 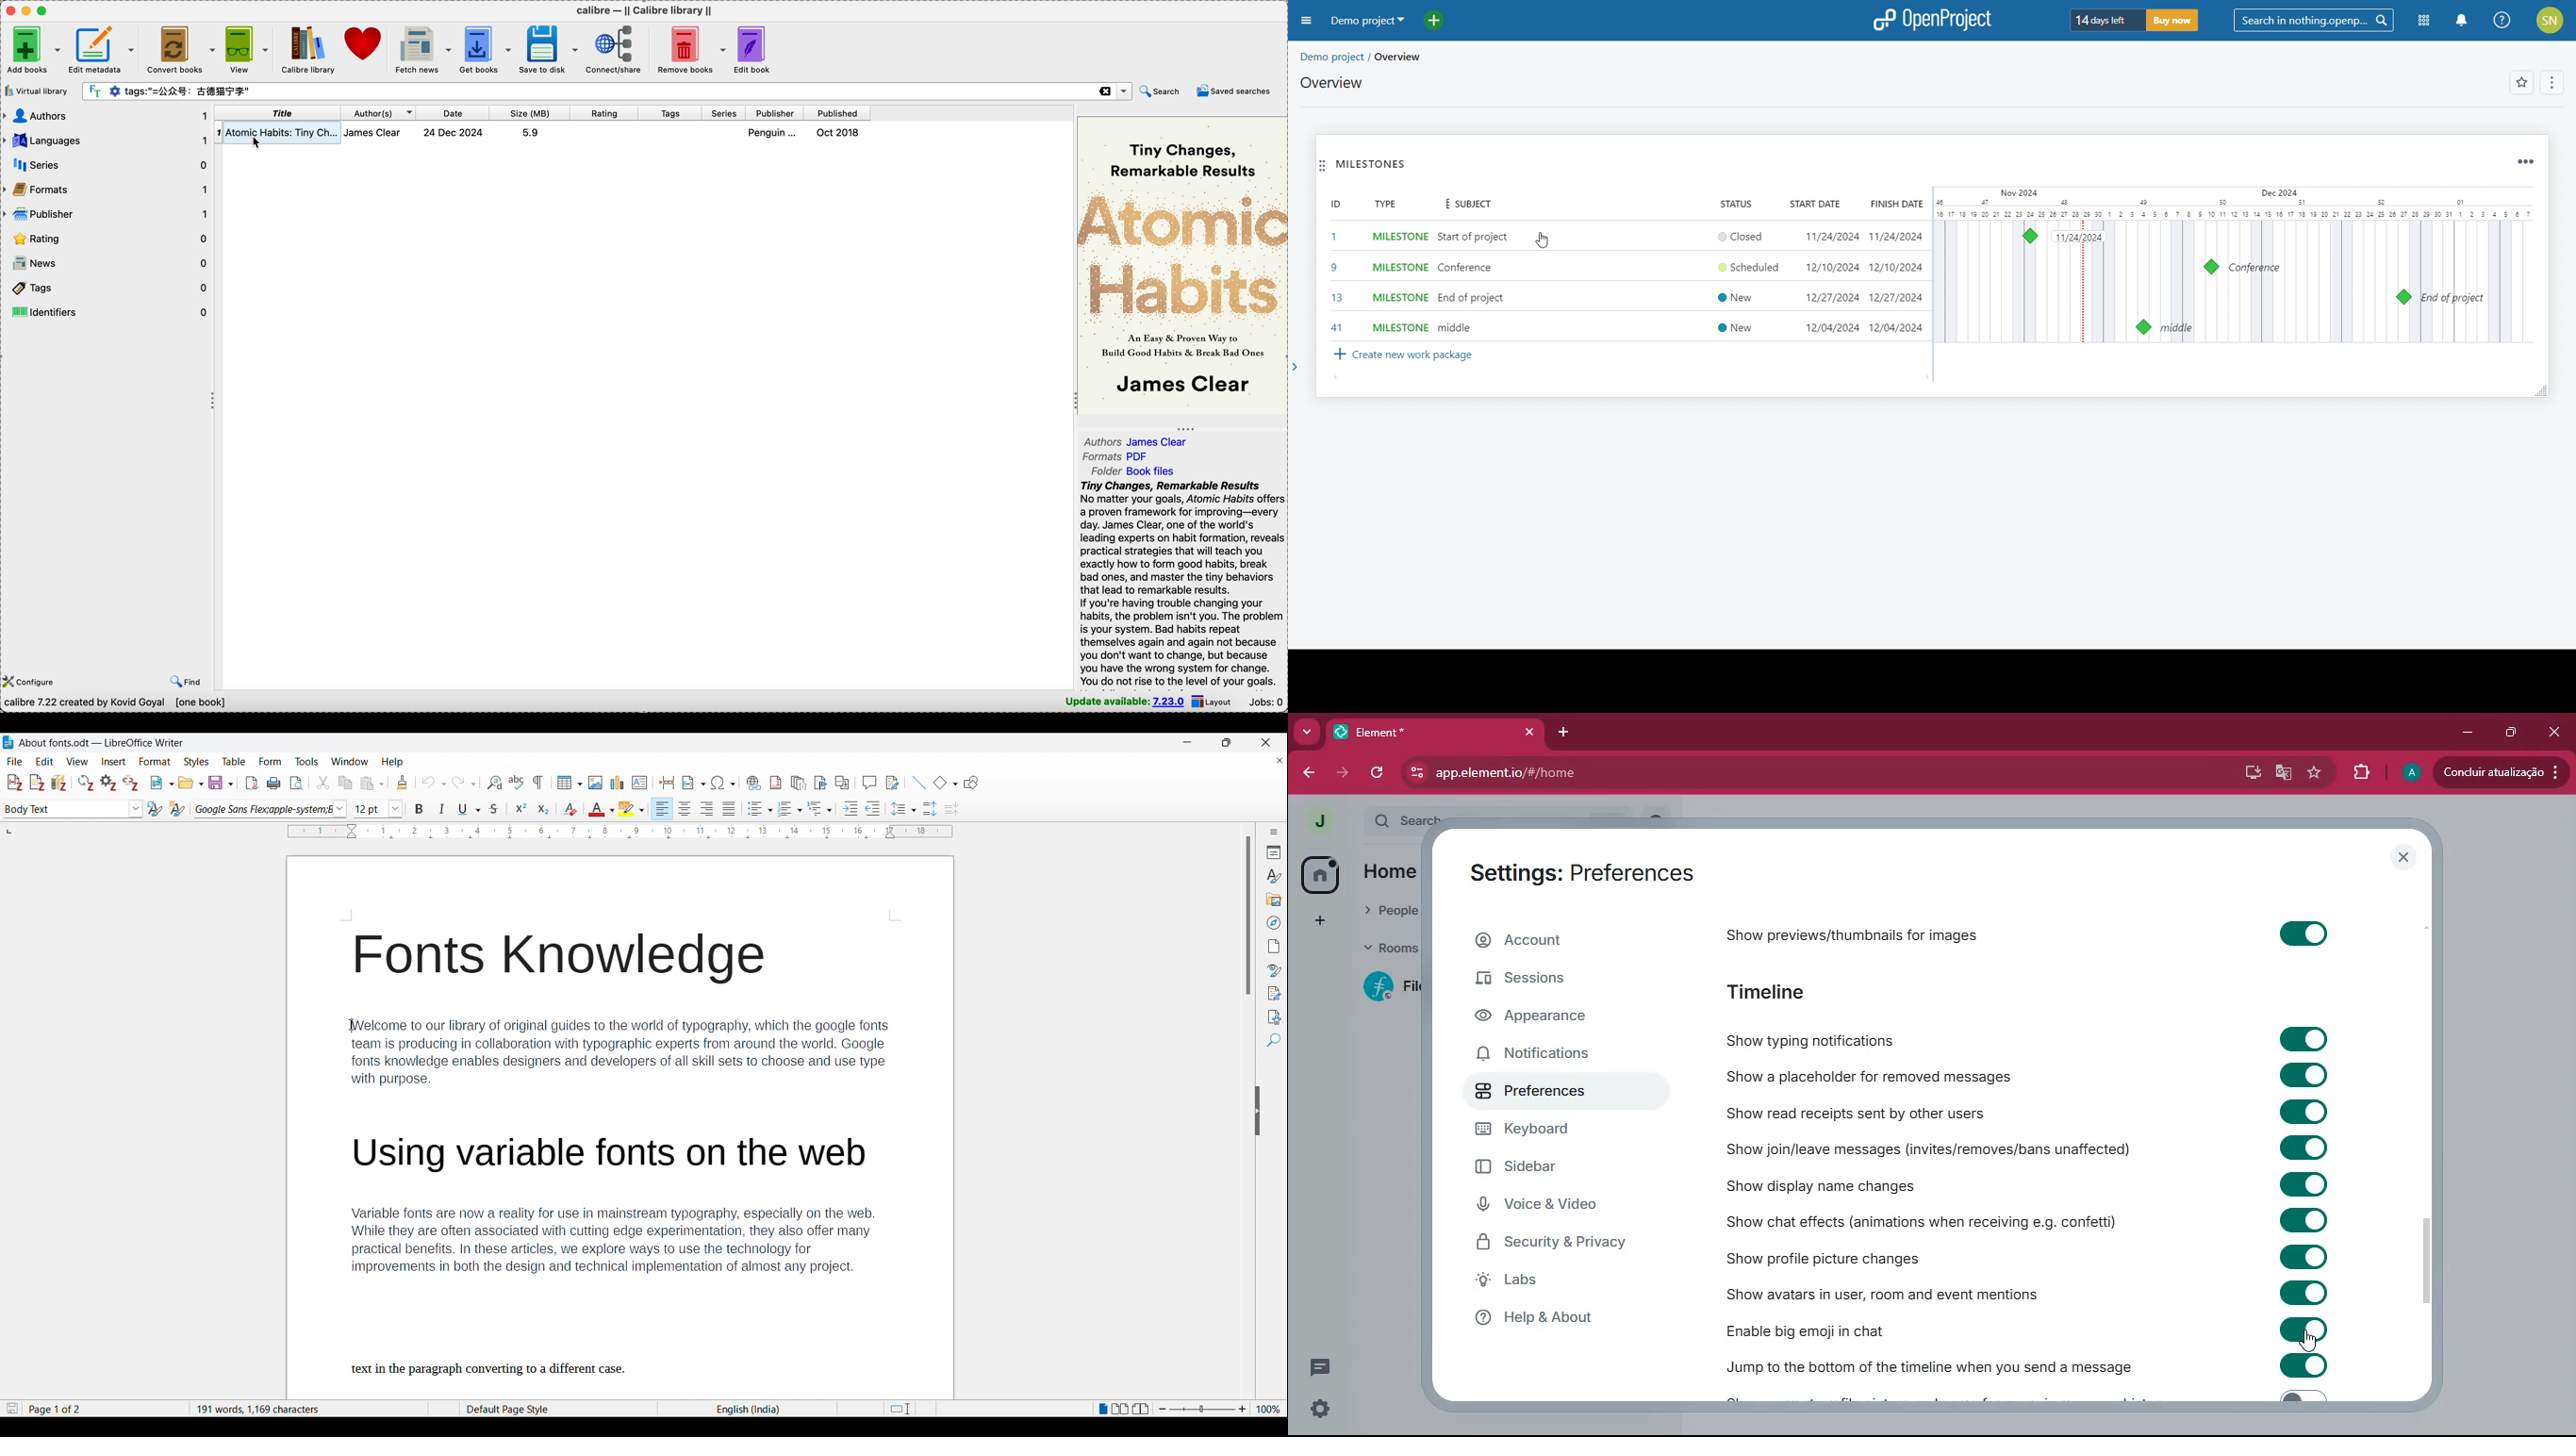 I want to click on Insert cross-reference, so click(x=843, y=783).